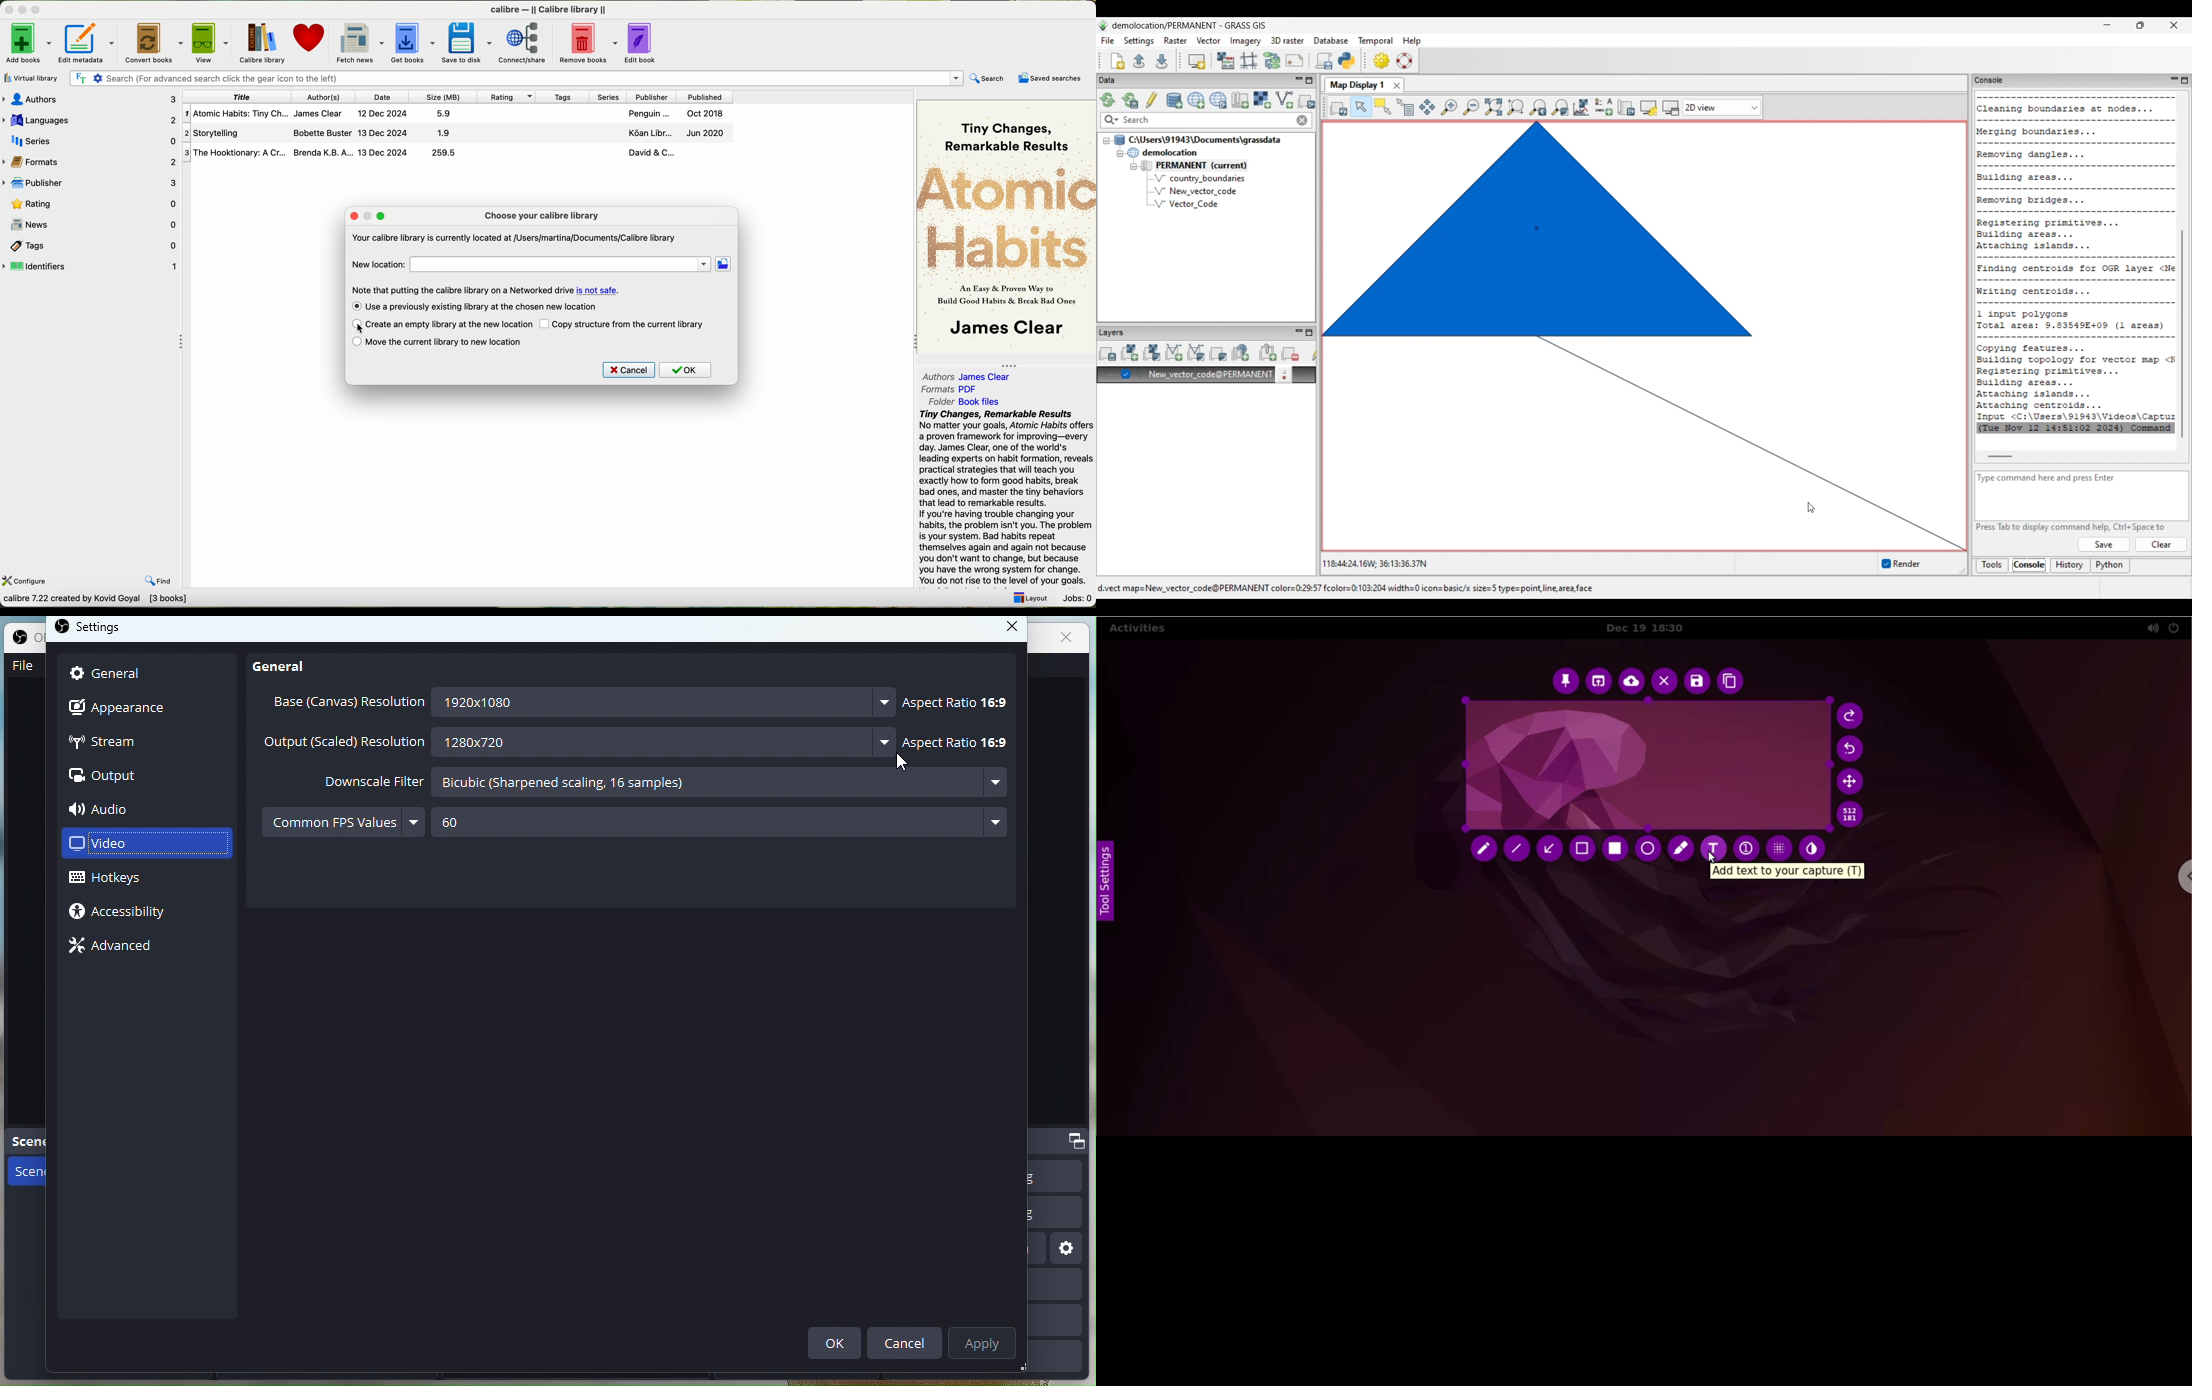 This screenshot has height=1400, width=2212. Describe the element at coordinates (1715, 848) in the screenshot. I see `add text` at that location.